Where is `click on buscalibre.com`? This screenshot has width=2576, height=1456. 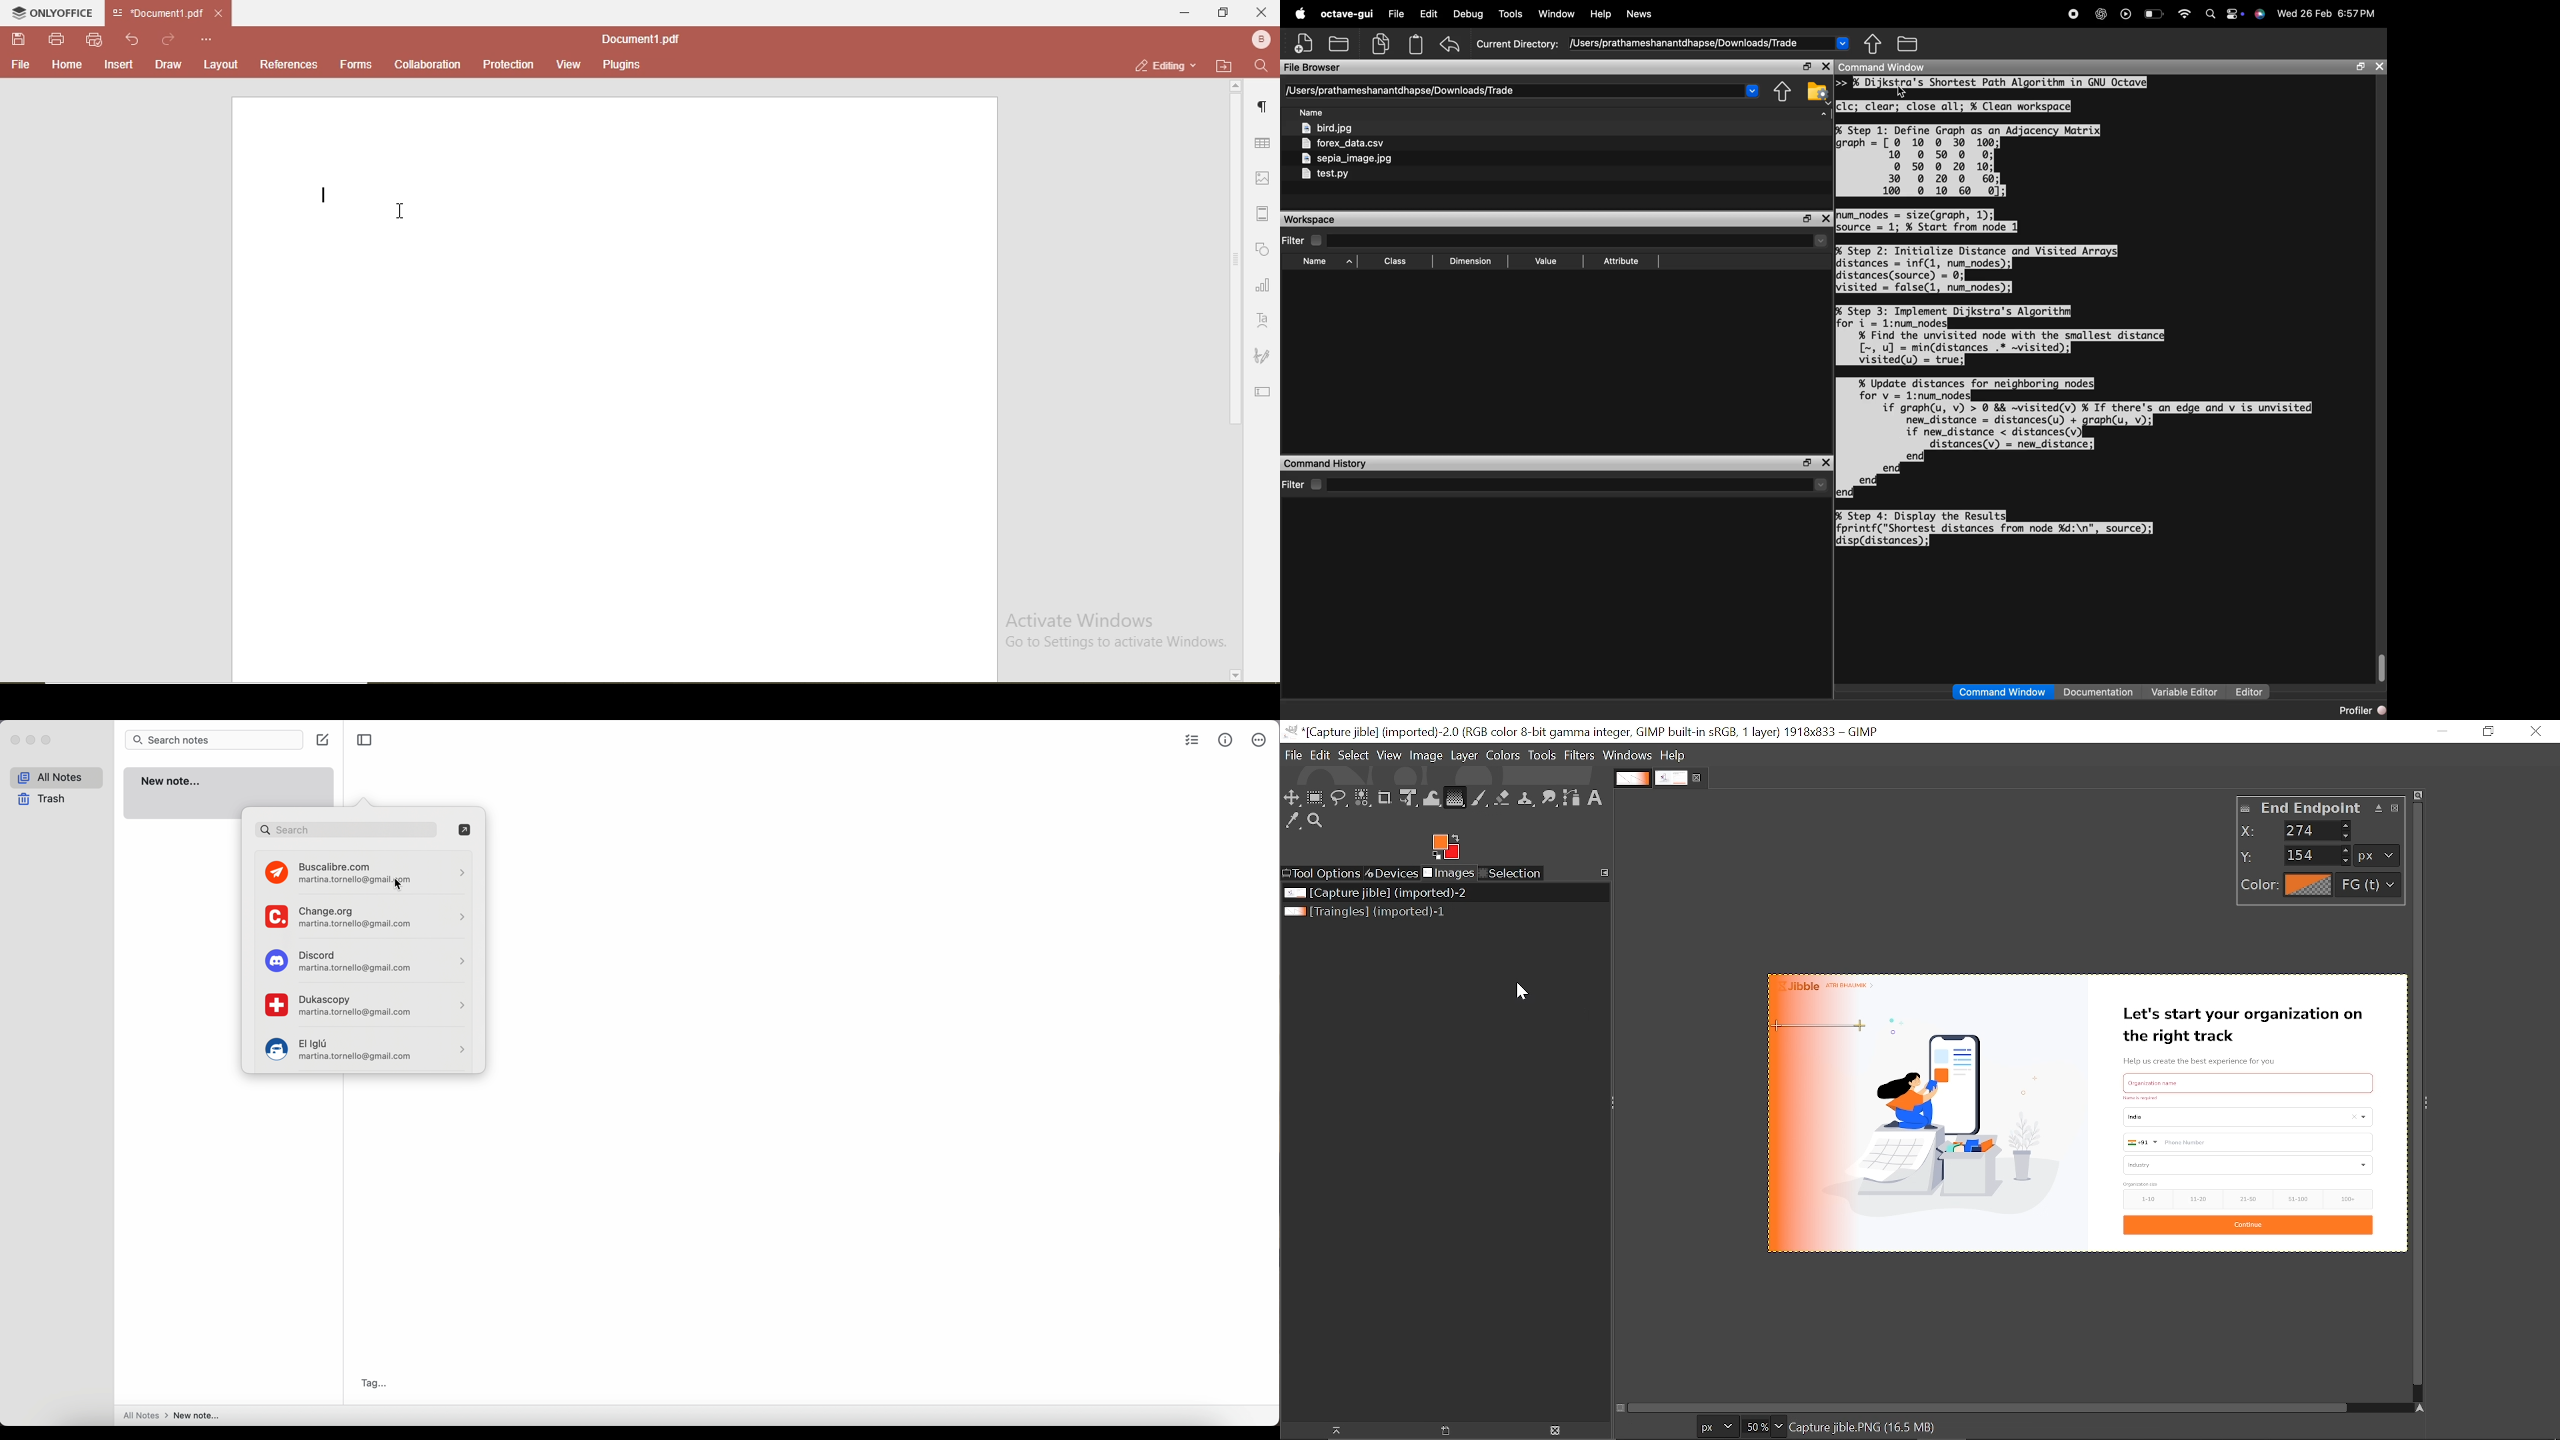
click on buscalibre.com is located at coordinates (364, 872).